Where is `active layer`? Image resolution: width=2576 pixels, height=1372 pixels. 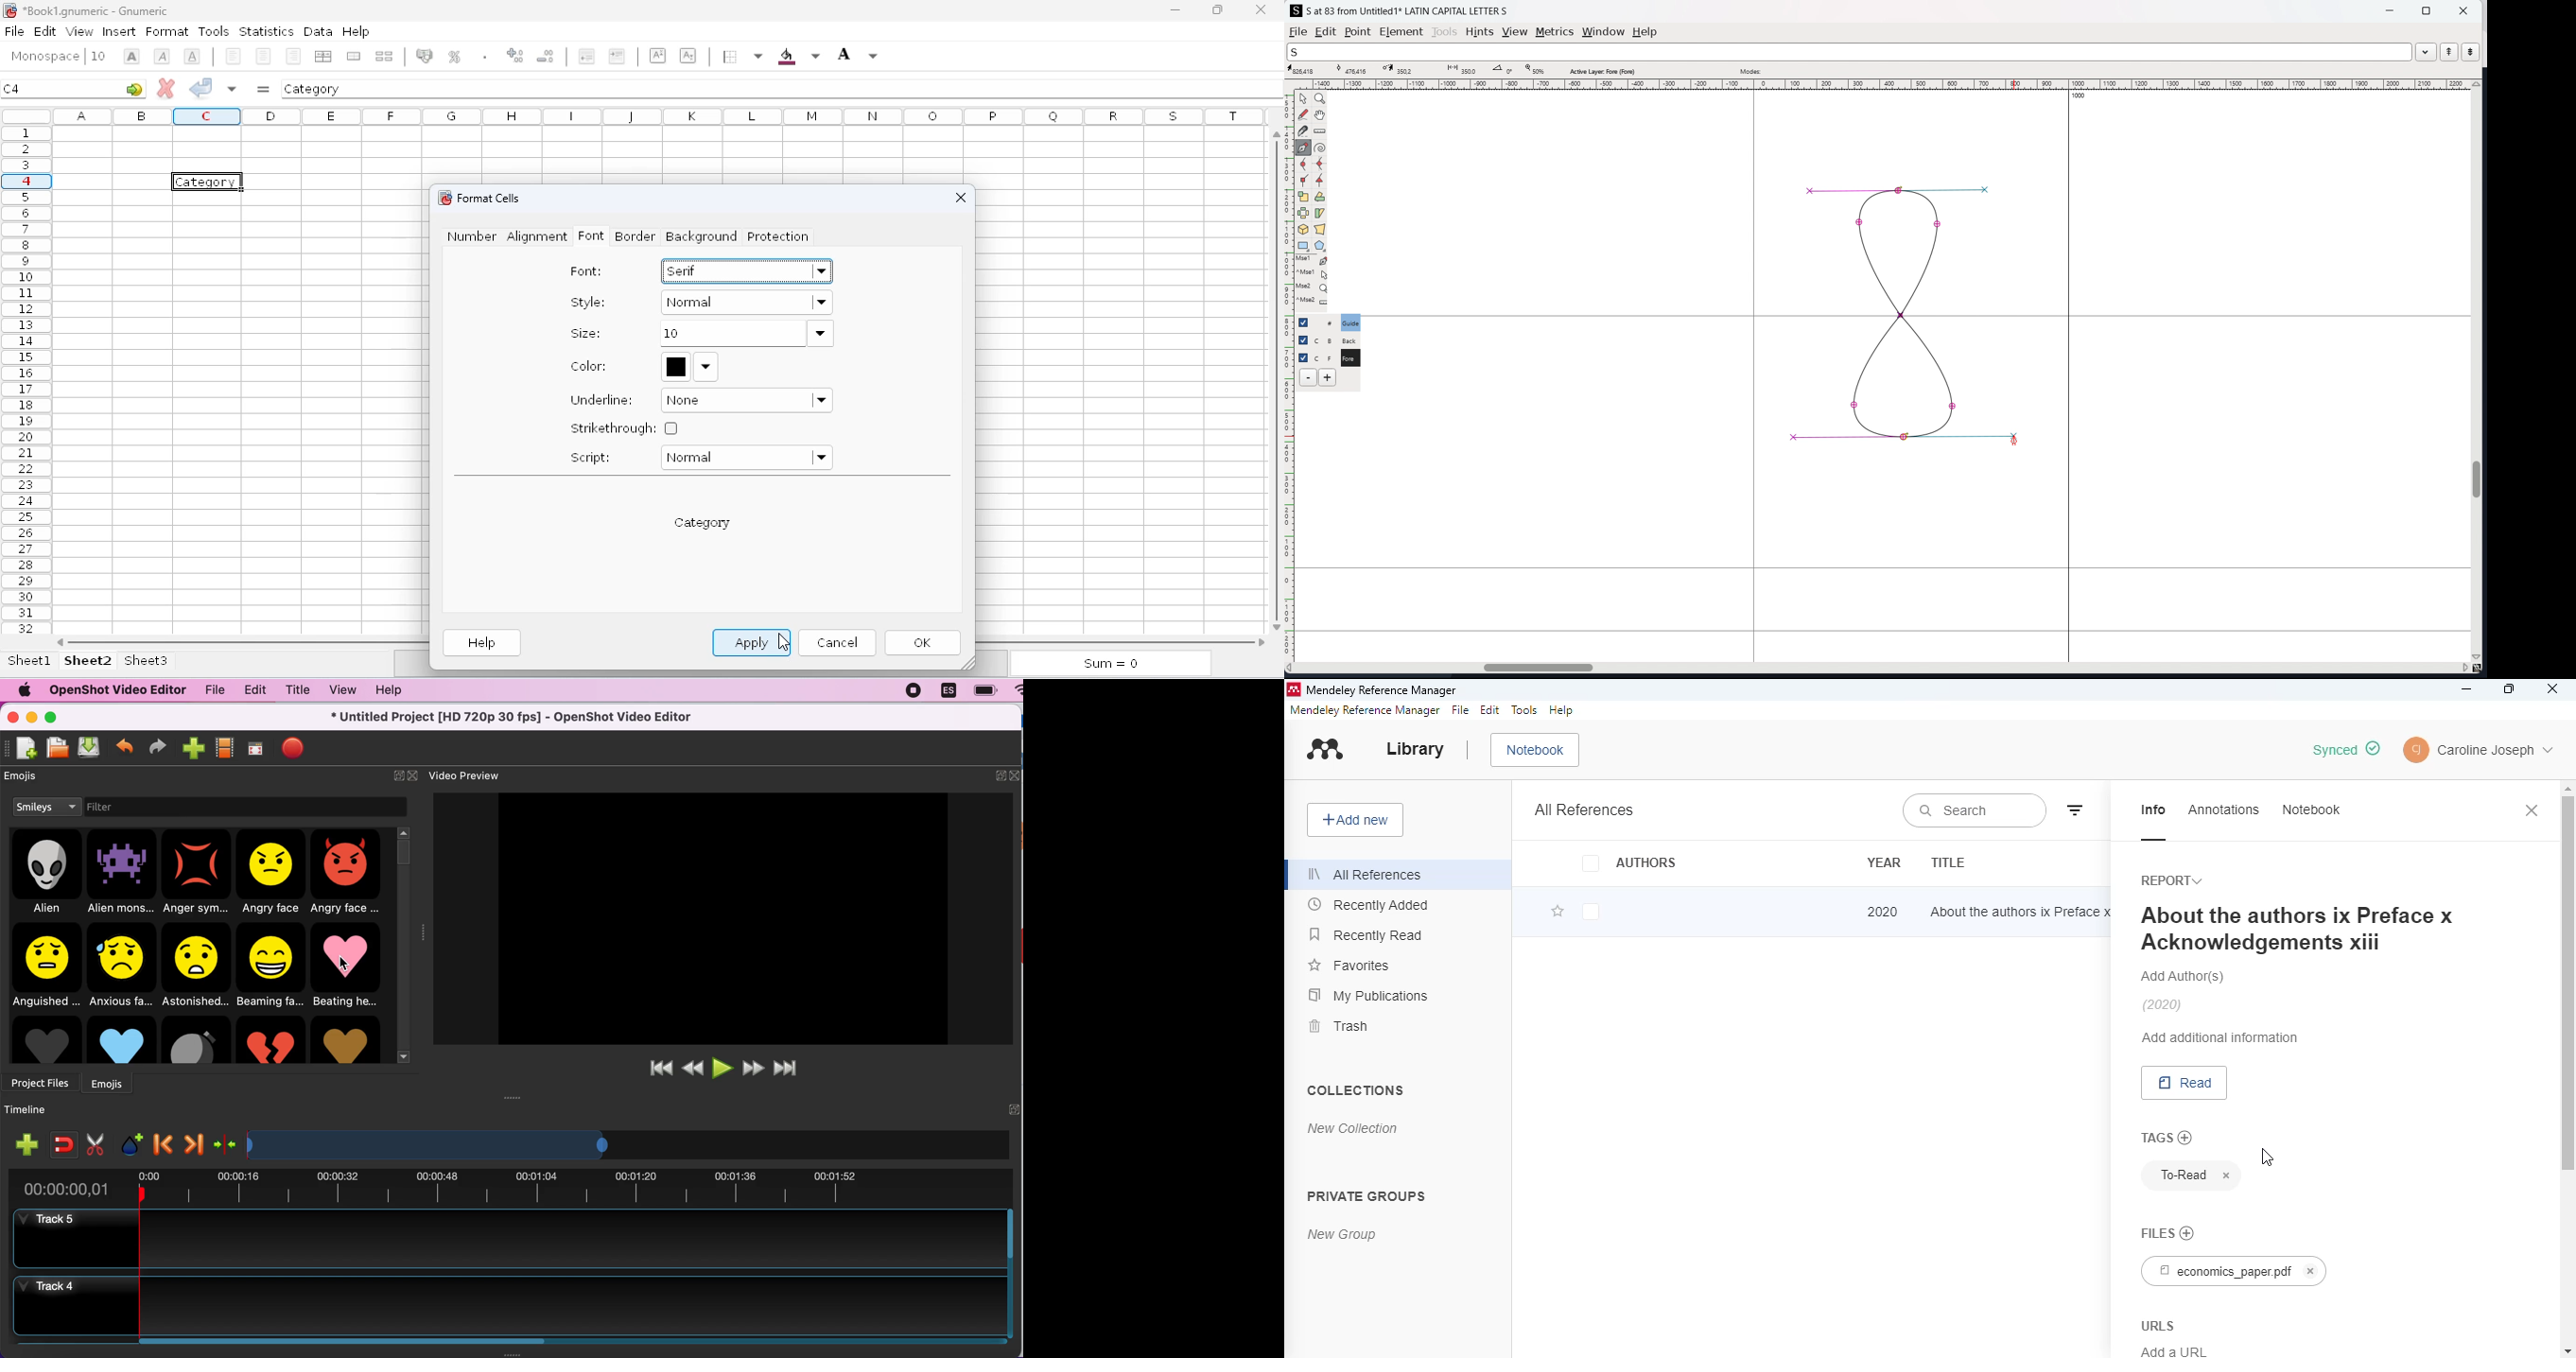 active layer is located at coordinates (1602, 71).